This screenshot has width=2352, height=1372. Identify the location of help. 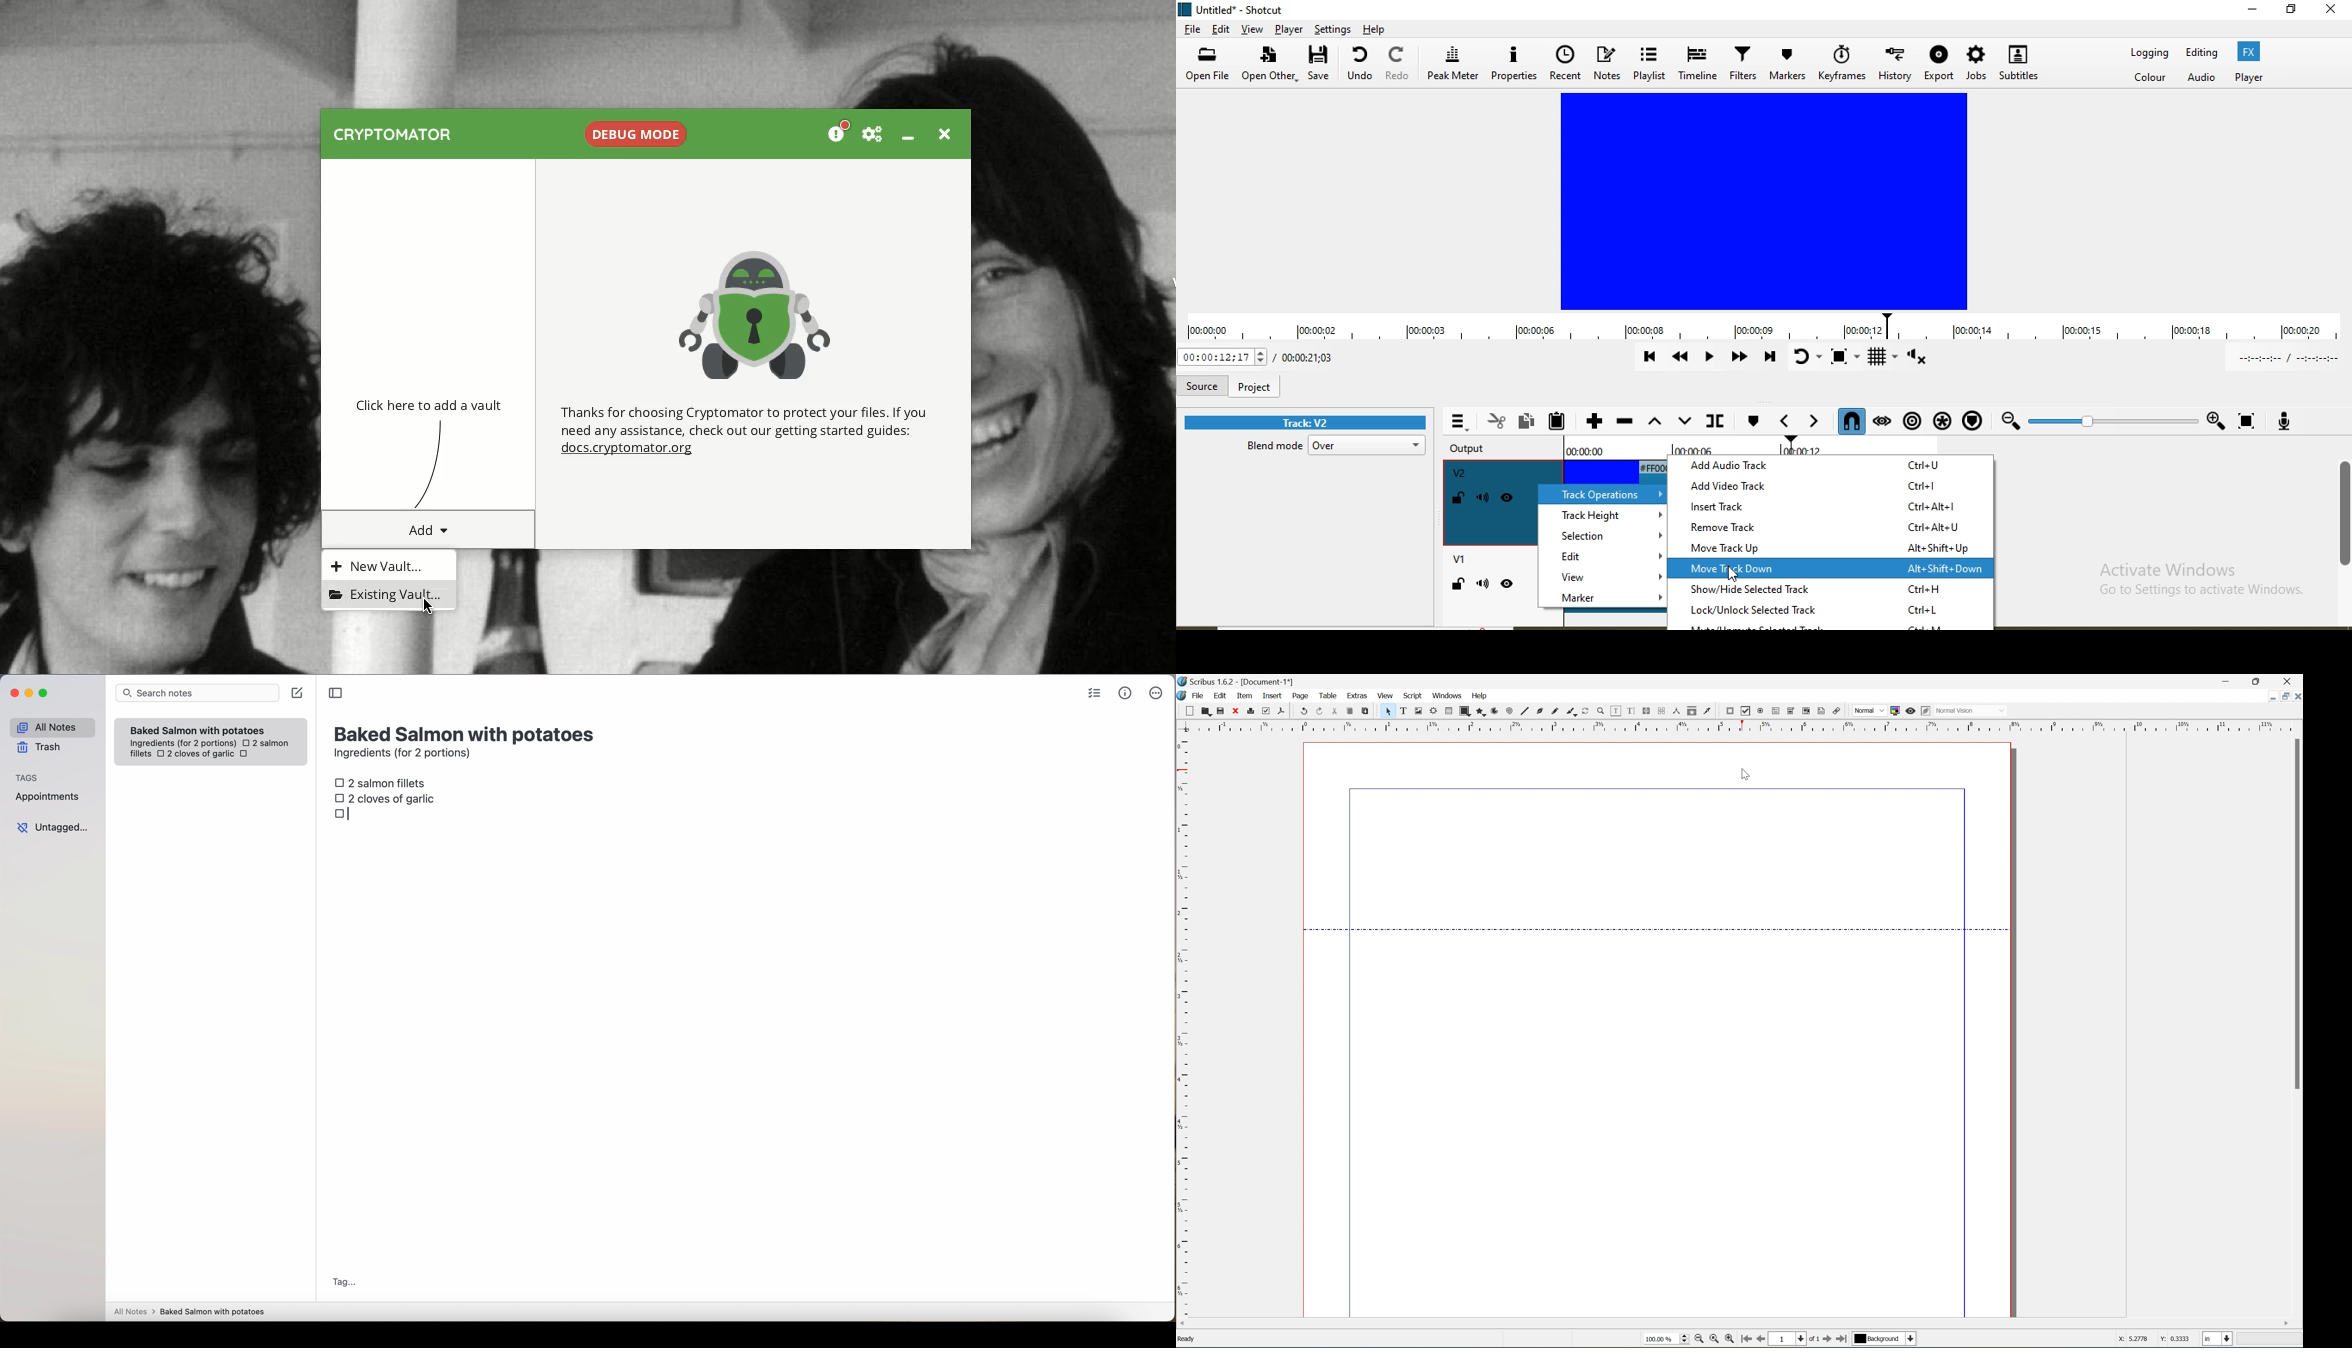
(1480, 696).